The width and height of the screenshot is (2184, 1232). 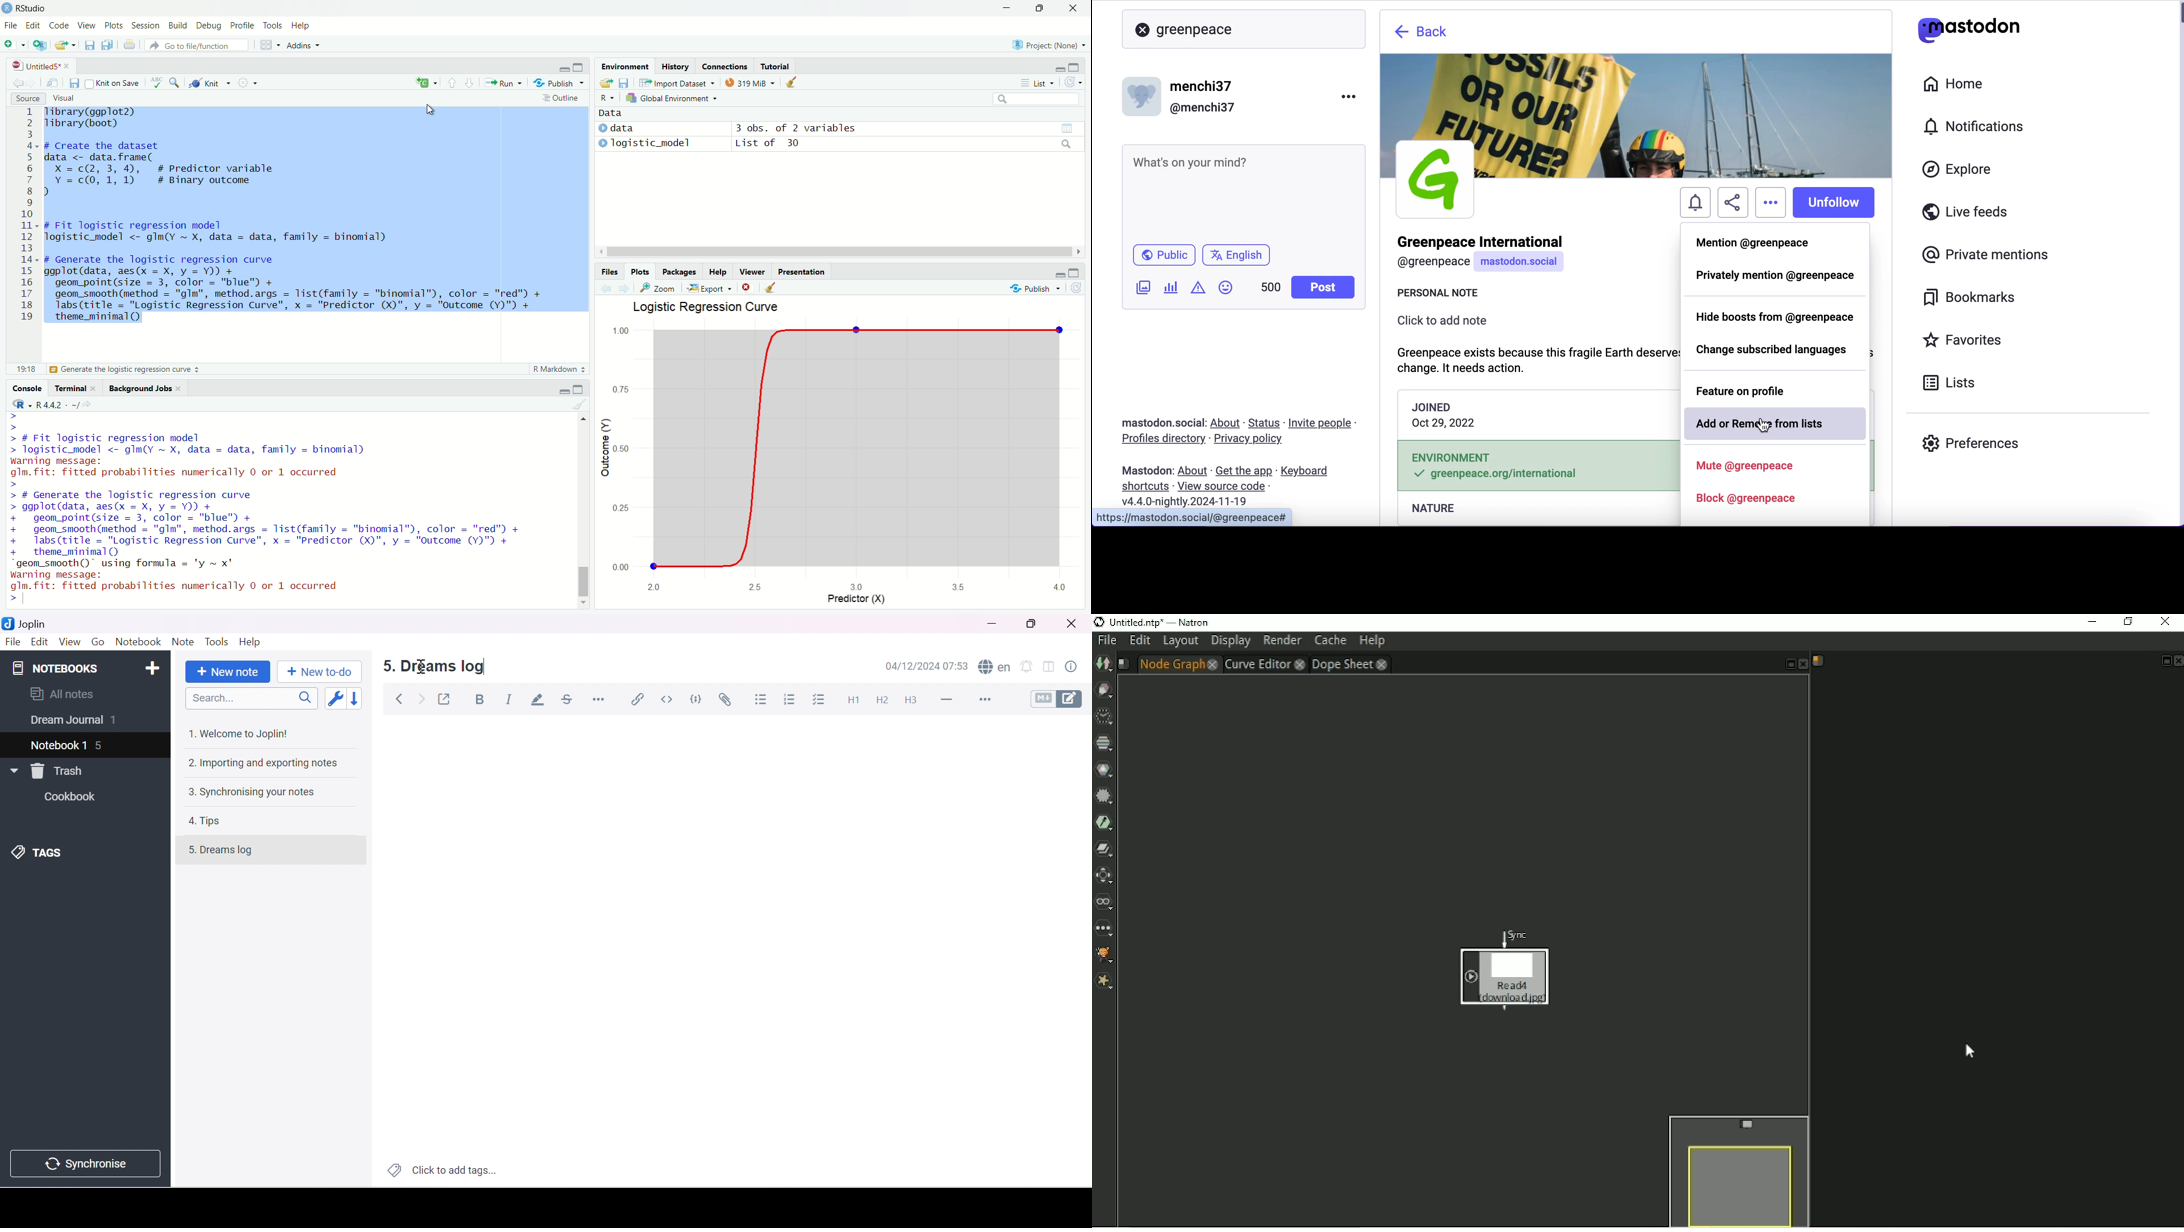 What do you see at coordinates (22, 404) in the screenshot?
I see `R` at bounding box center [22, 404].